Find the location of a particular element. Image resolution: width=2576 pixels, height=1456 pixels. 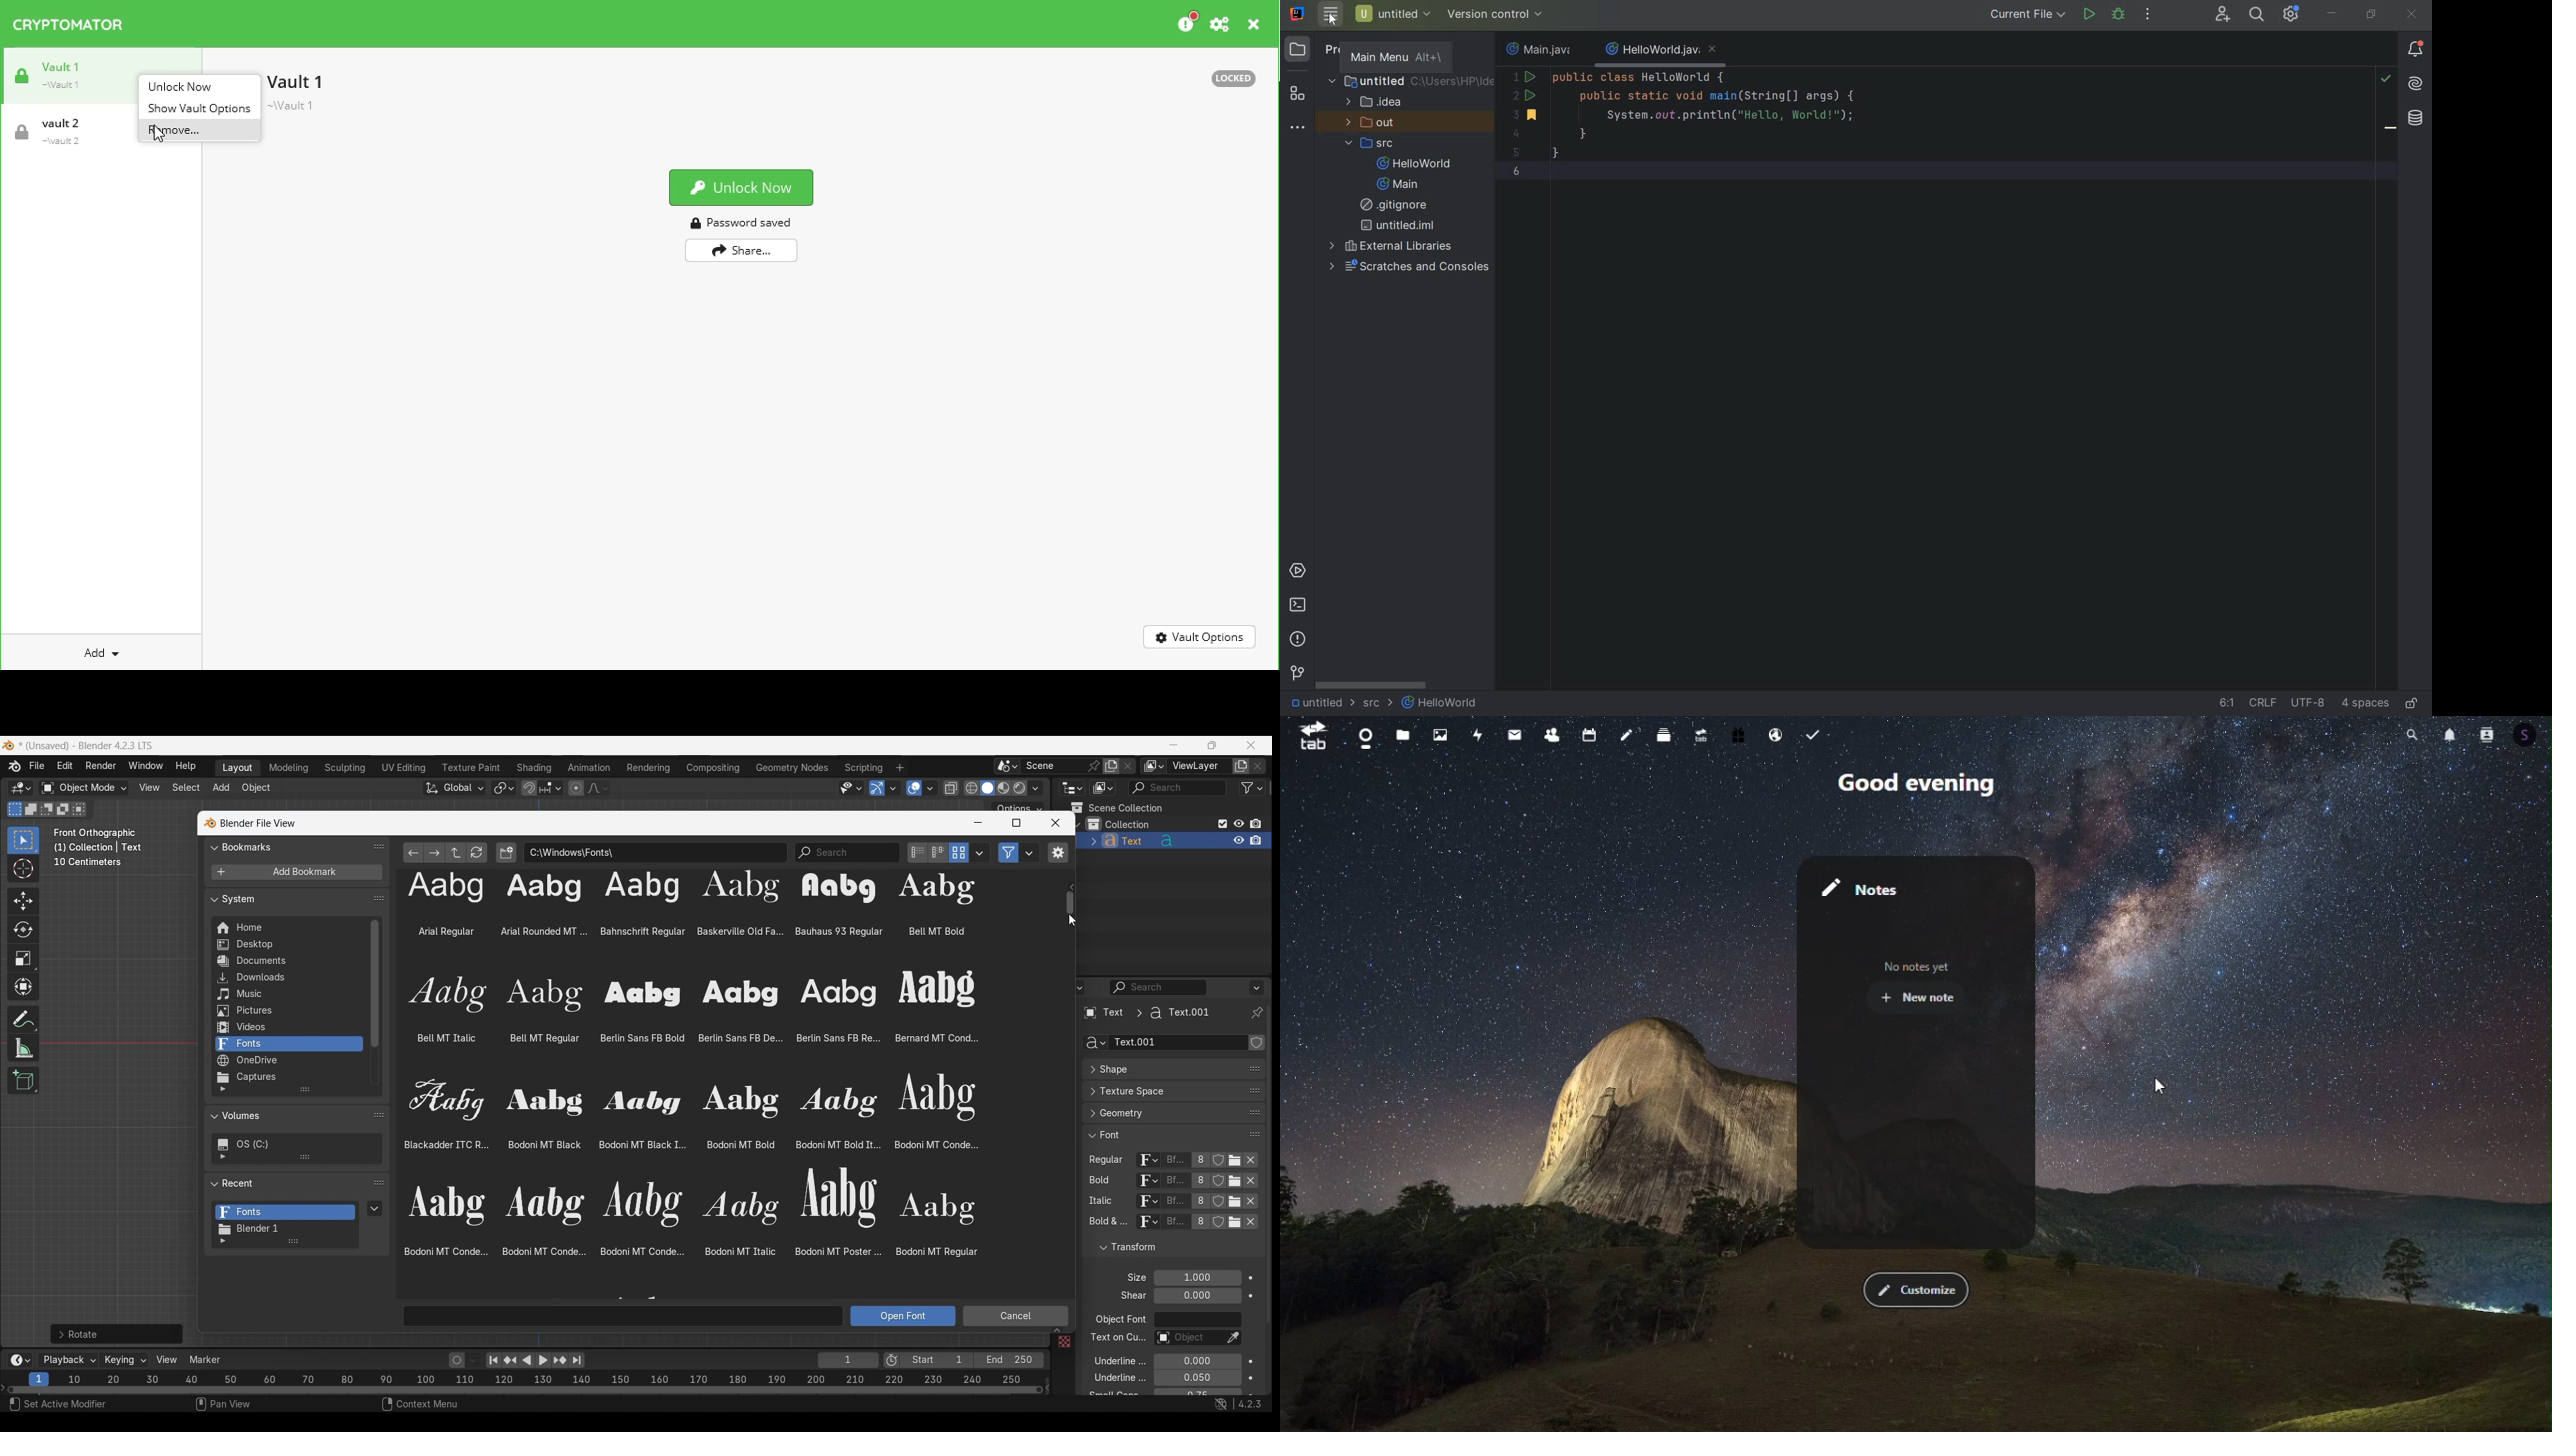

Gizmos is located at coordinates (894, 788).